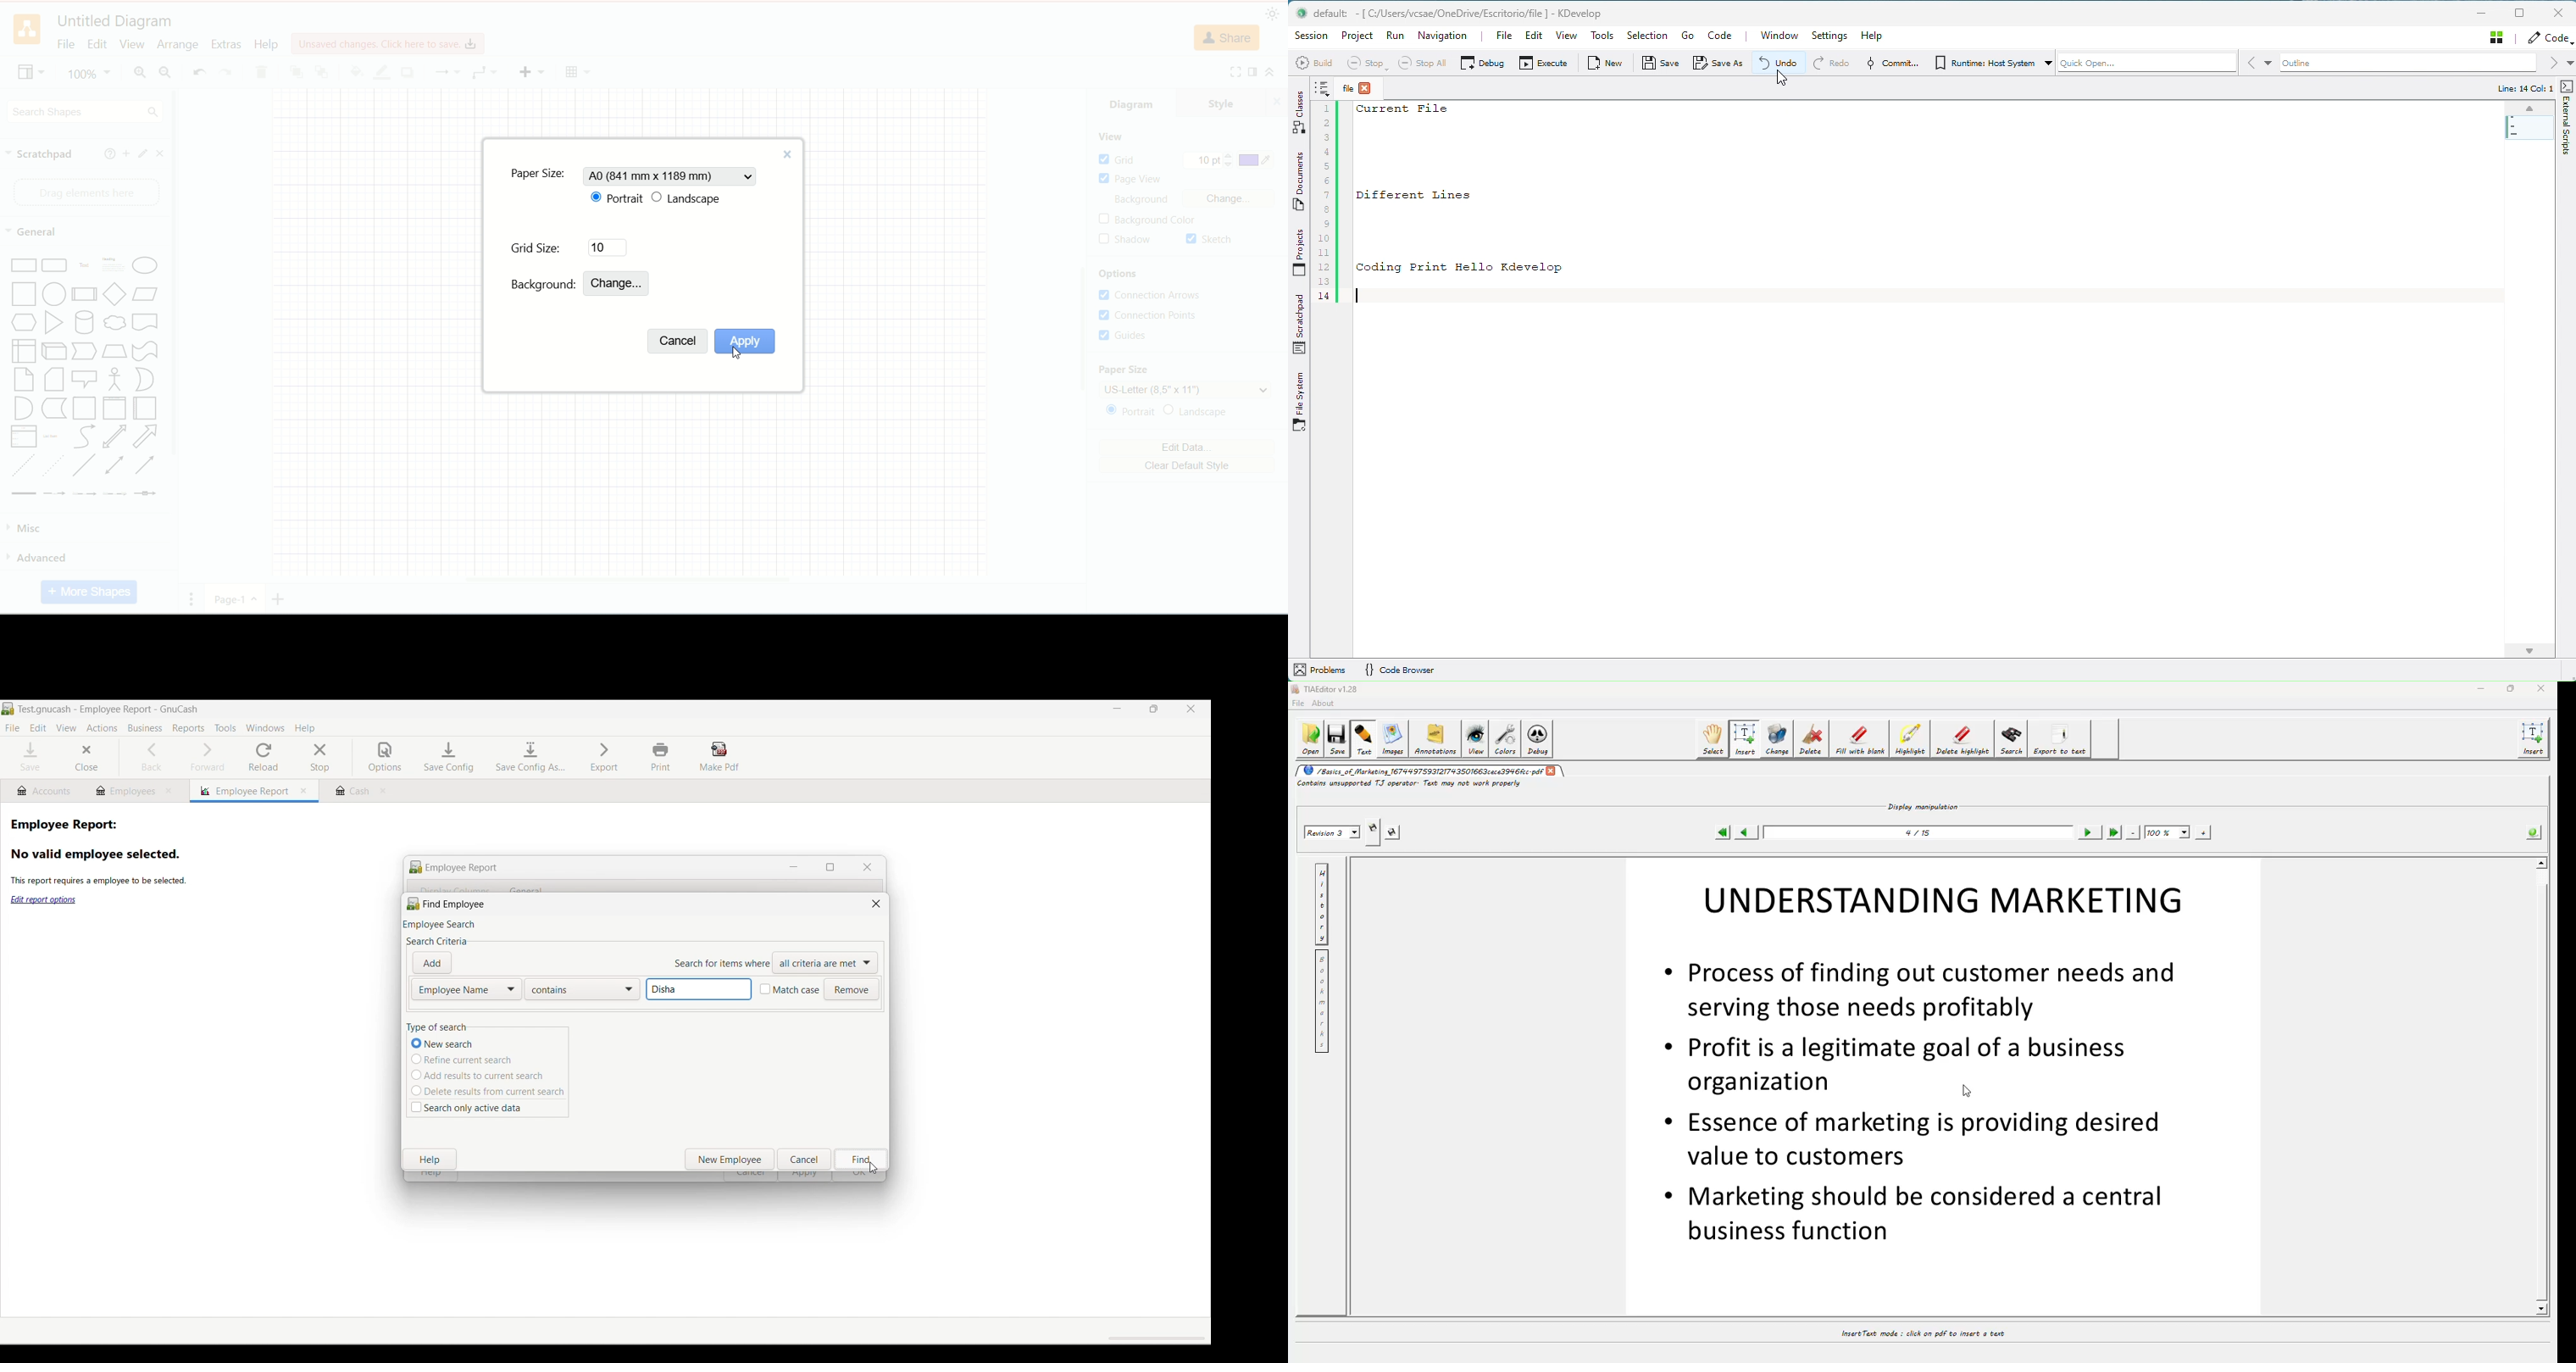 This screenshot has width=2576, height=1372. What do you see at coordinates (25, 266) in the screenshot?
I see `rectangle` at bounding box center [25, 266].